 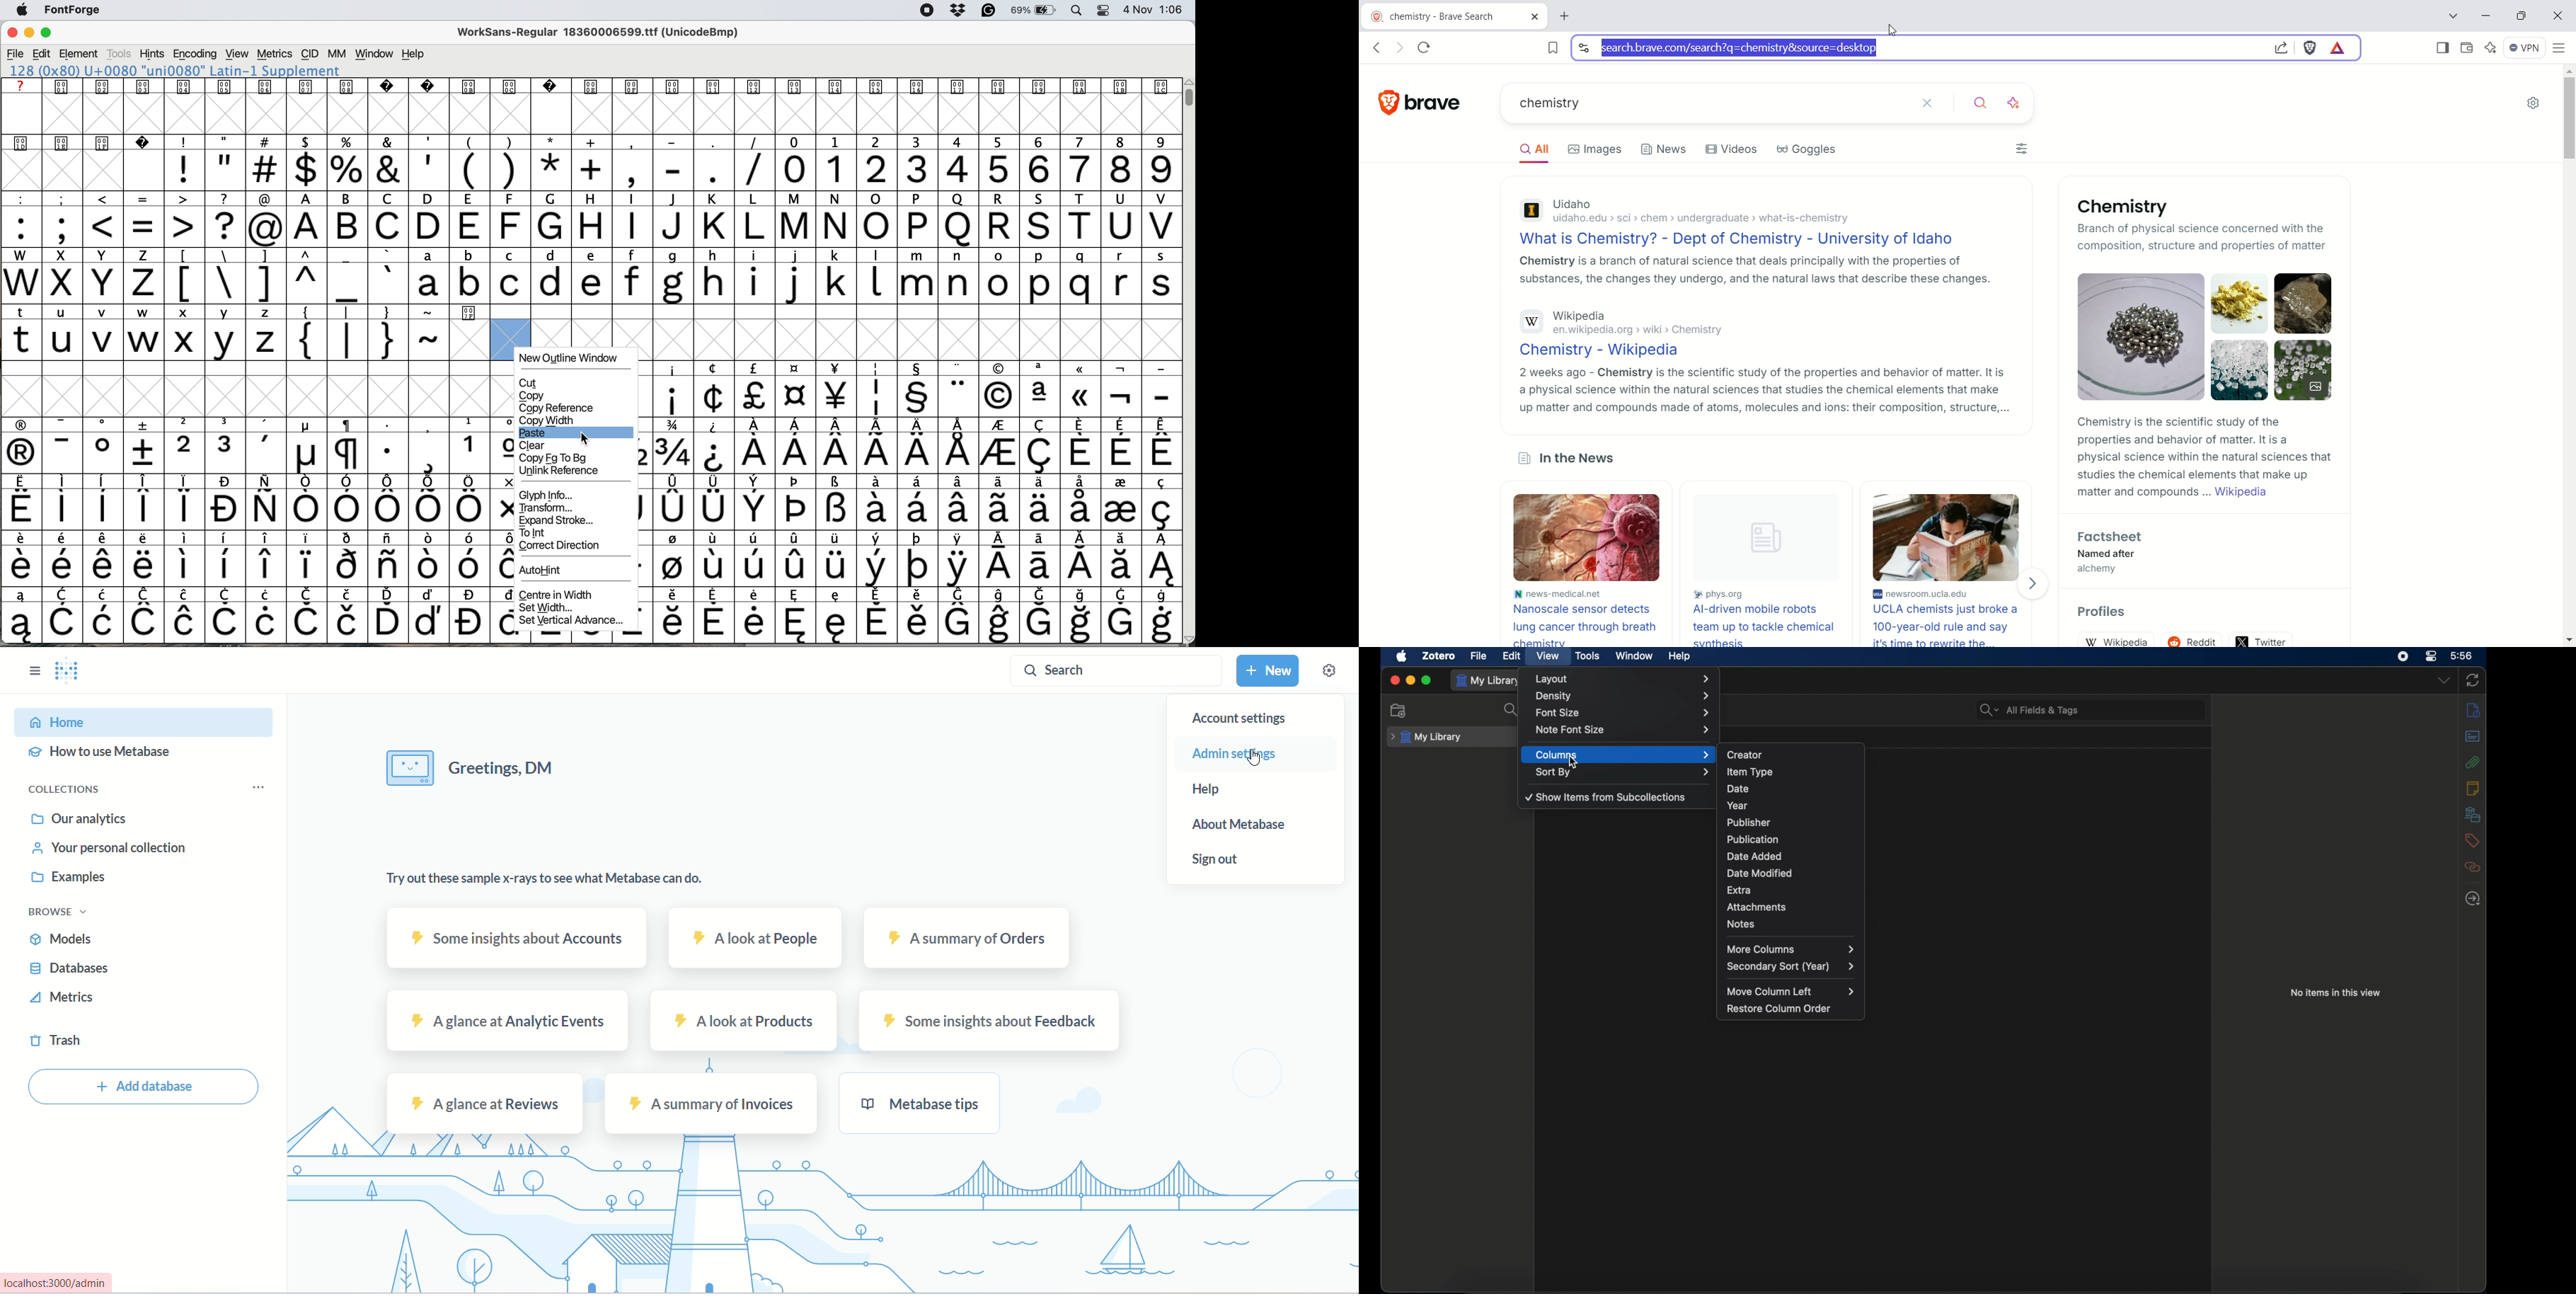 What do you see at coordinates (2445, 681) in the screenshot?
I see `dropdown` at bounding box center [2445, 681].